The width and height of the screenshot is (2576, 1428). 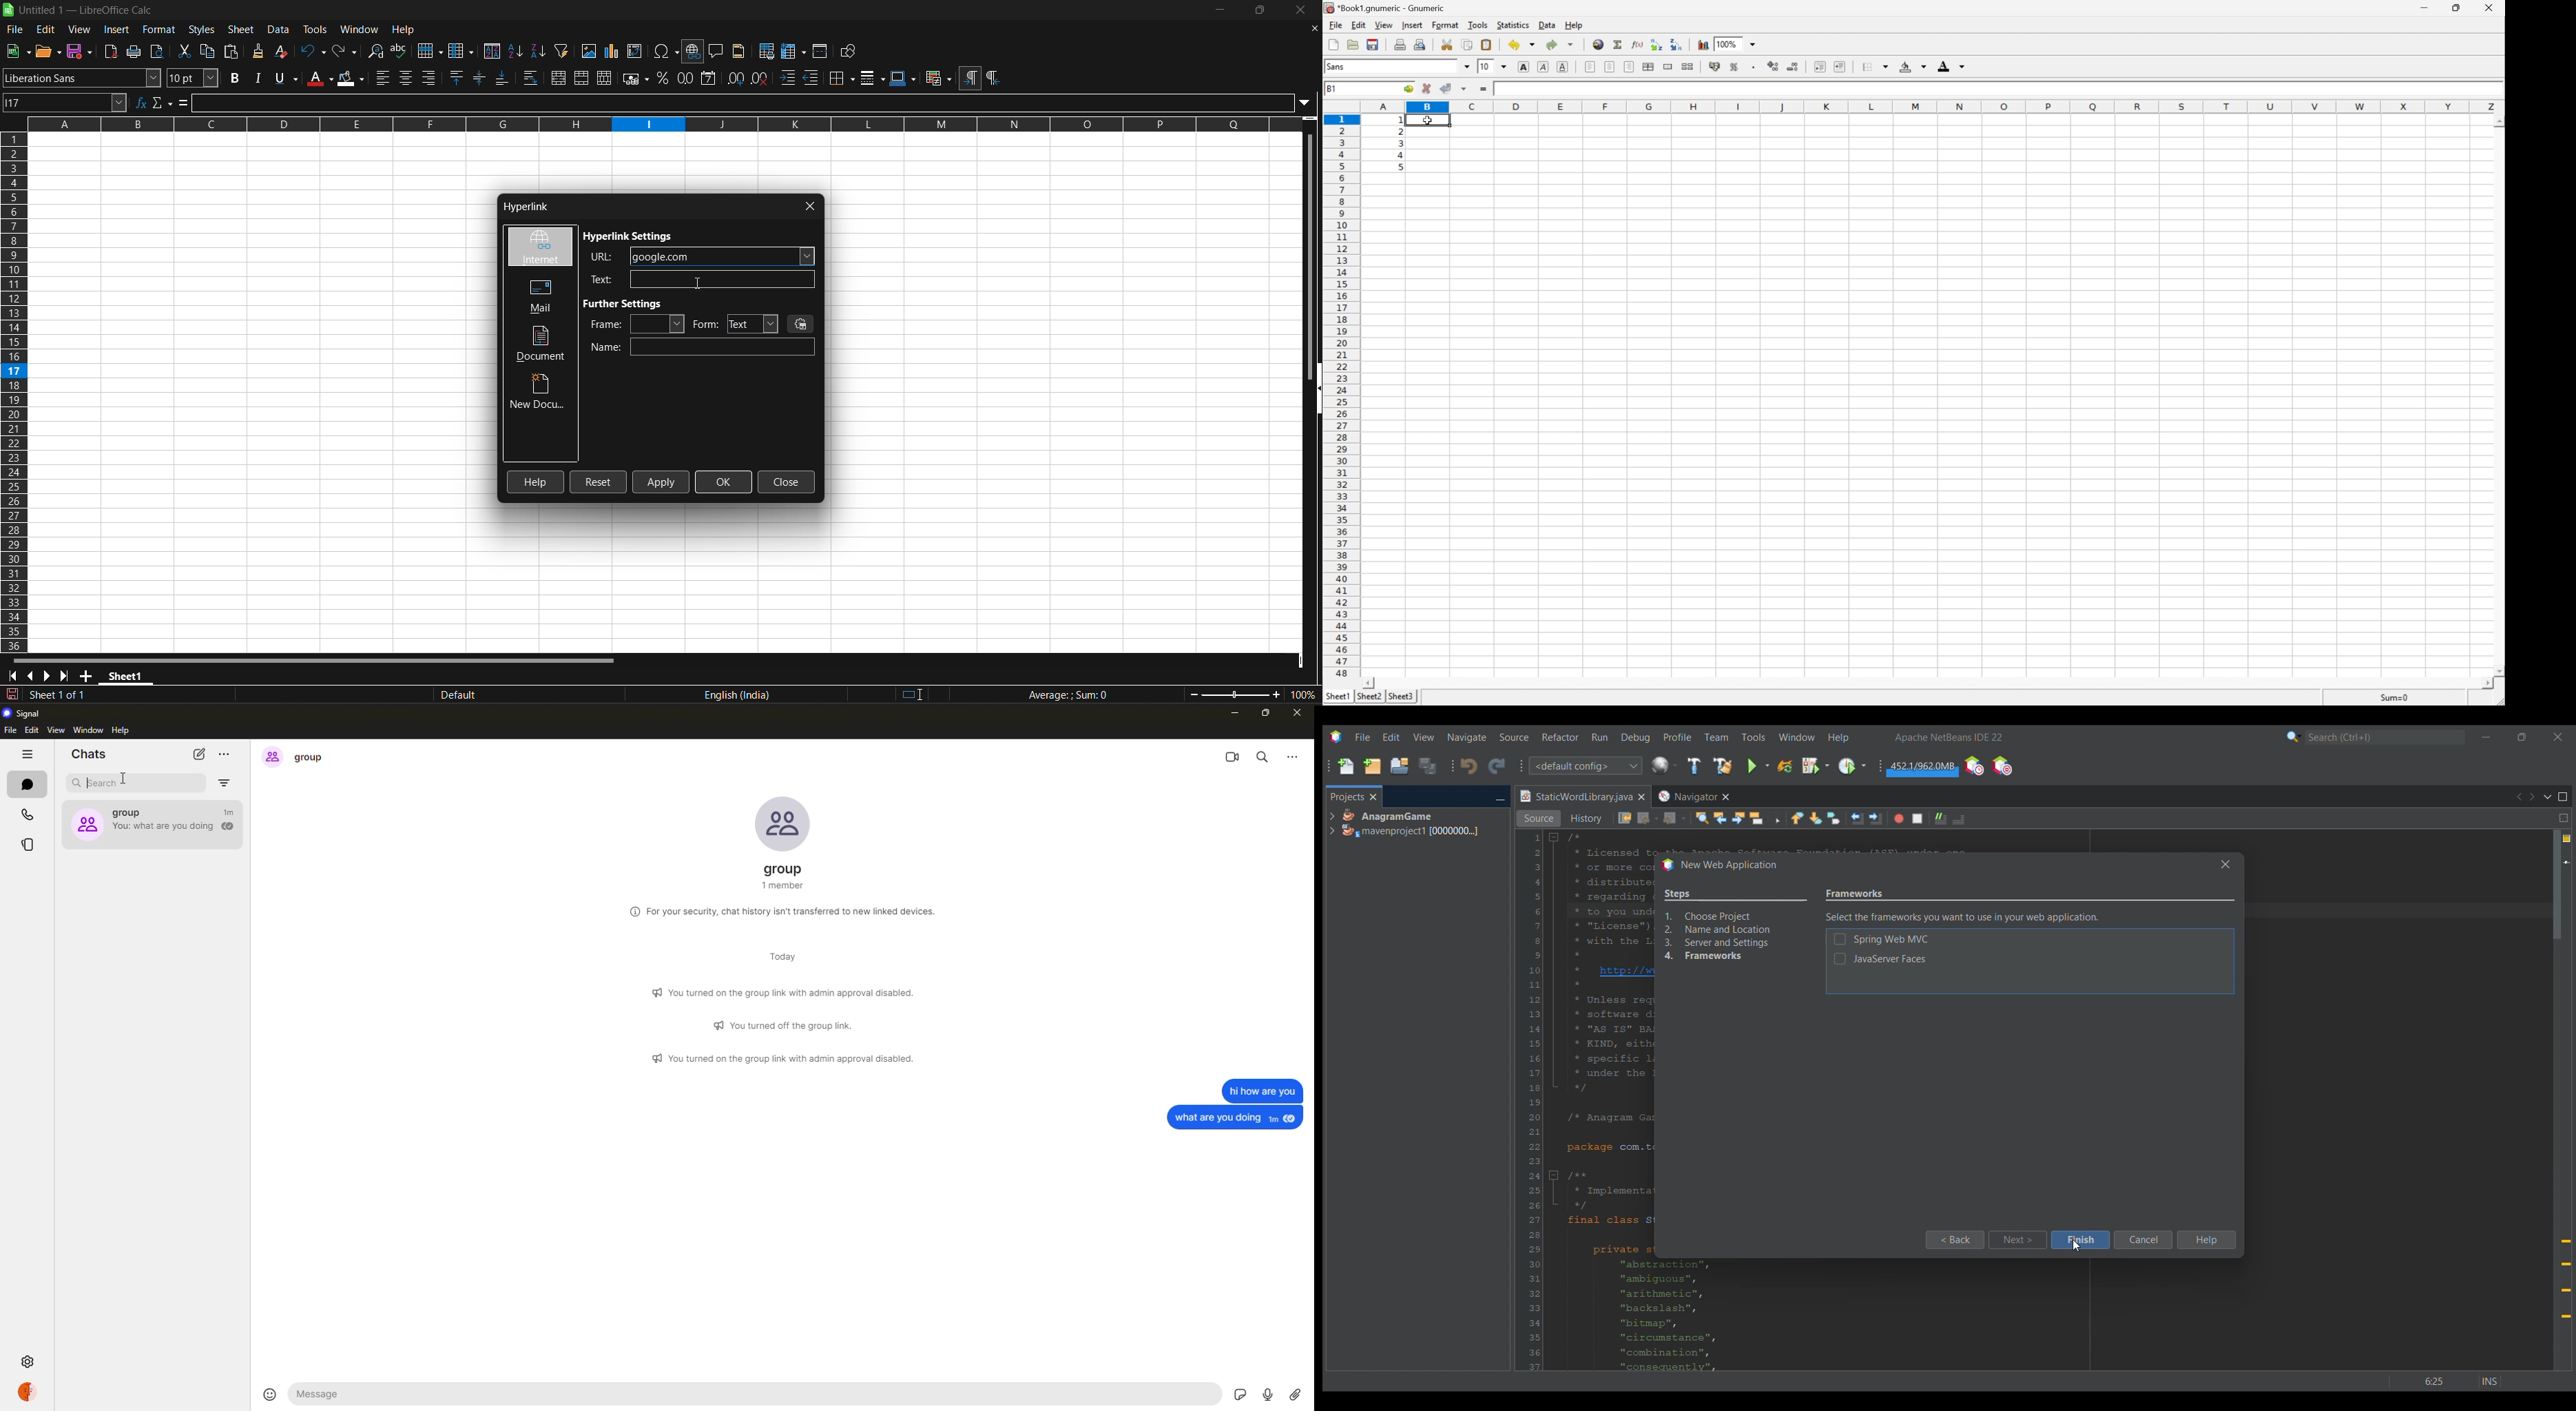 I want to click on bold, so click(x=235, y=78).